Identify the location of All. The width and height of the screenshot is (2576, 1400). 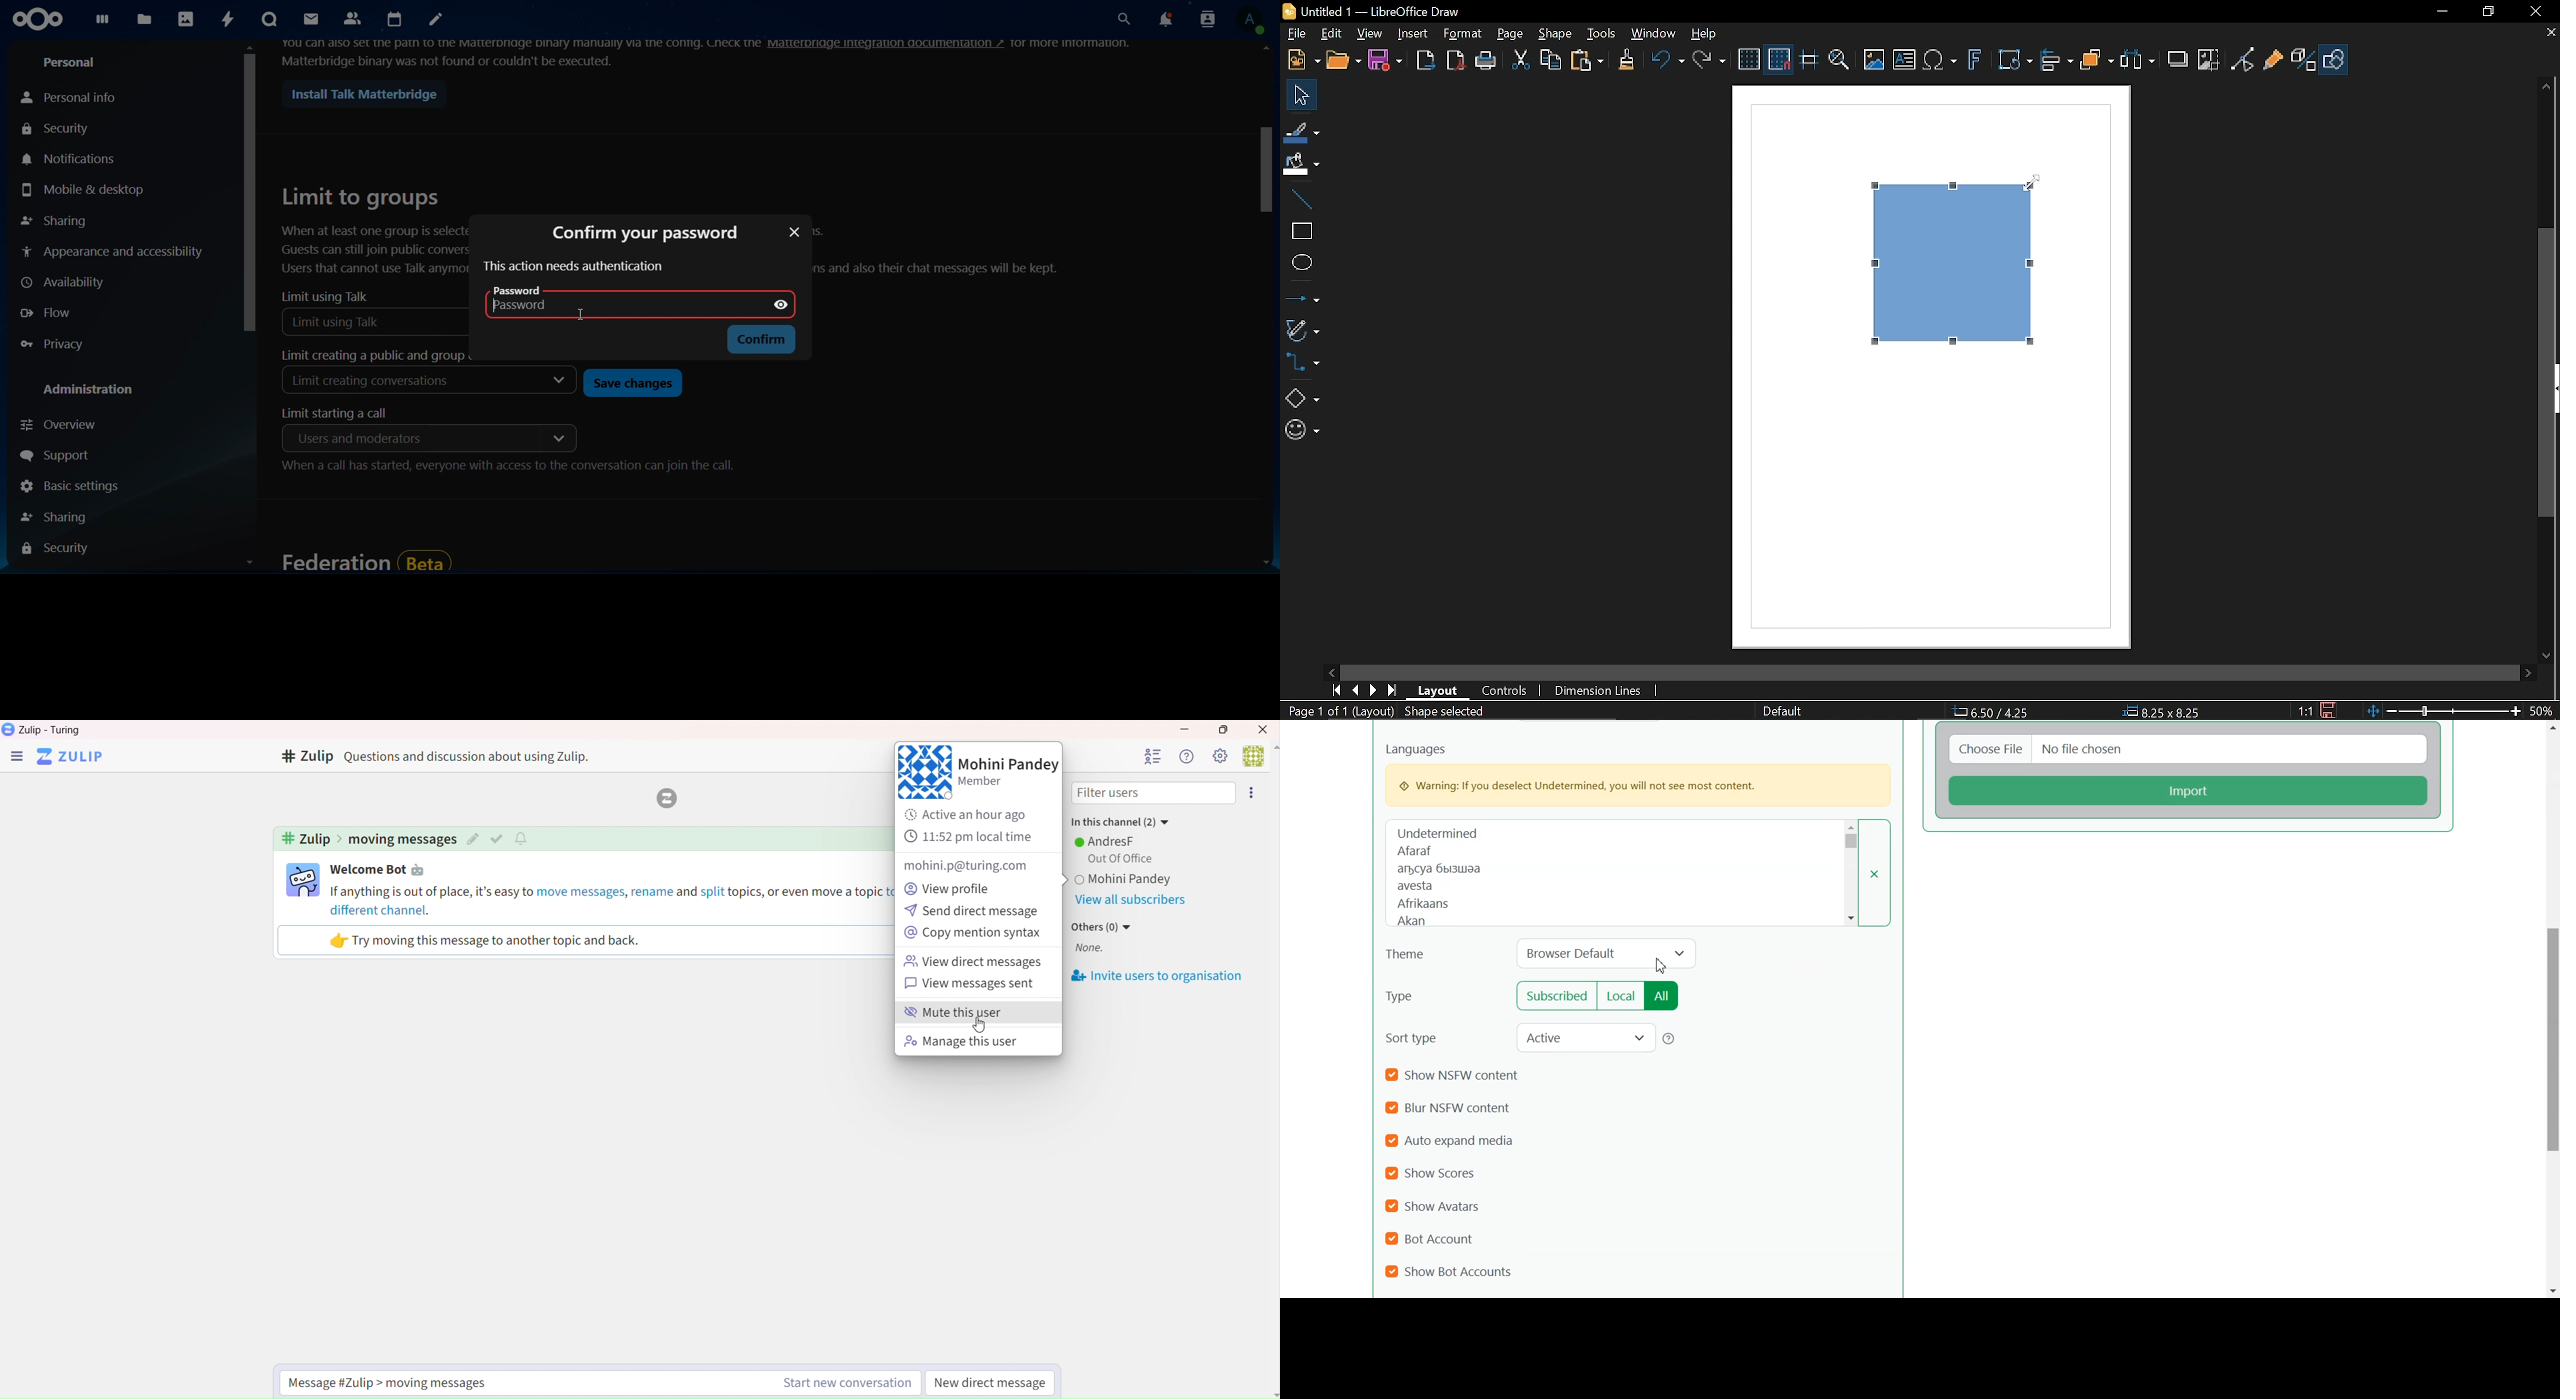
(1664, 996).